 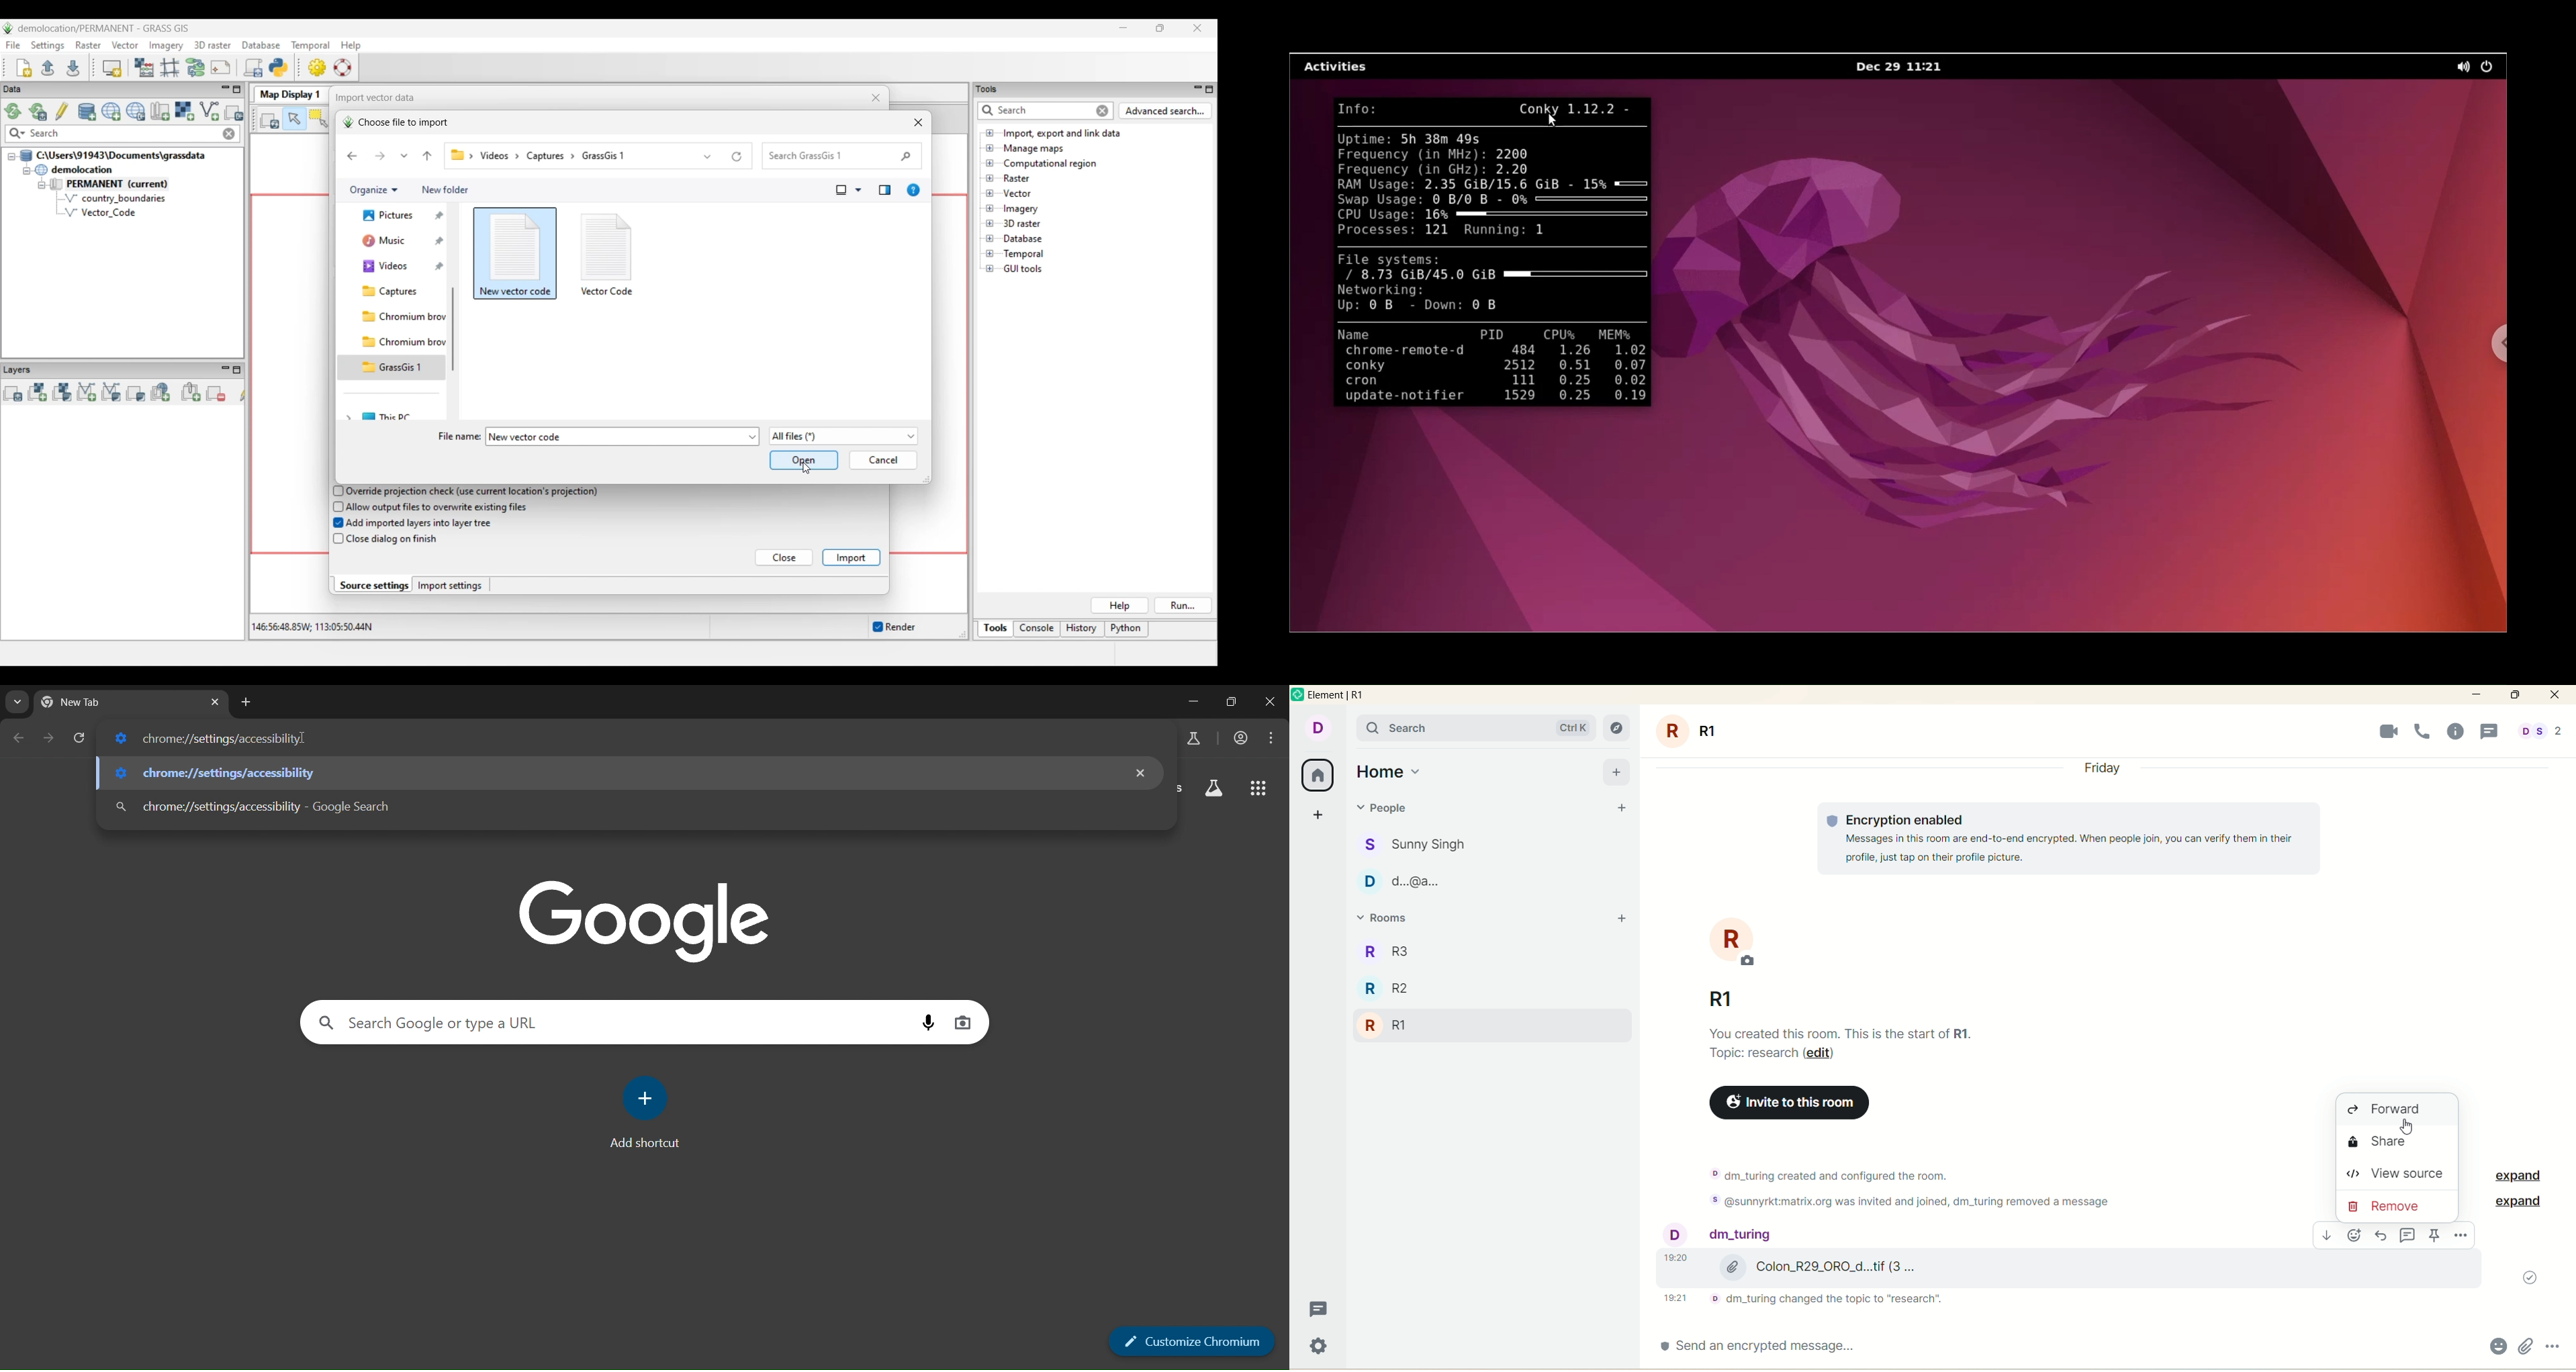 I want to click on minimize, so click(x=1190, y=701).